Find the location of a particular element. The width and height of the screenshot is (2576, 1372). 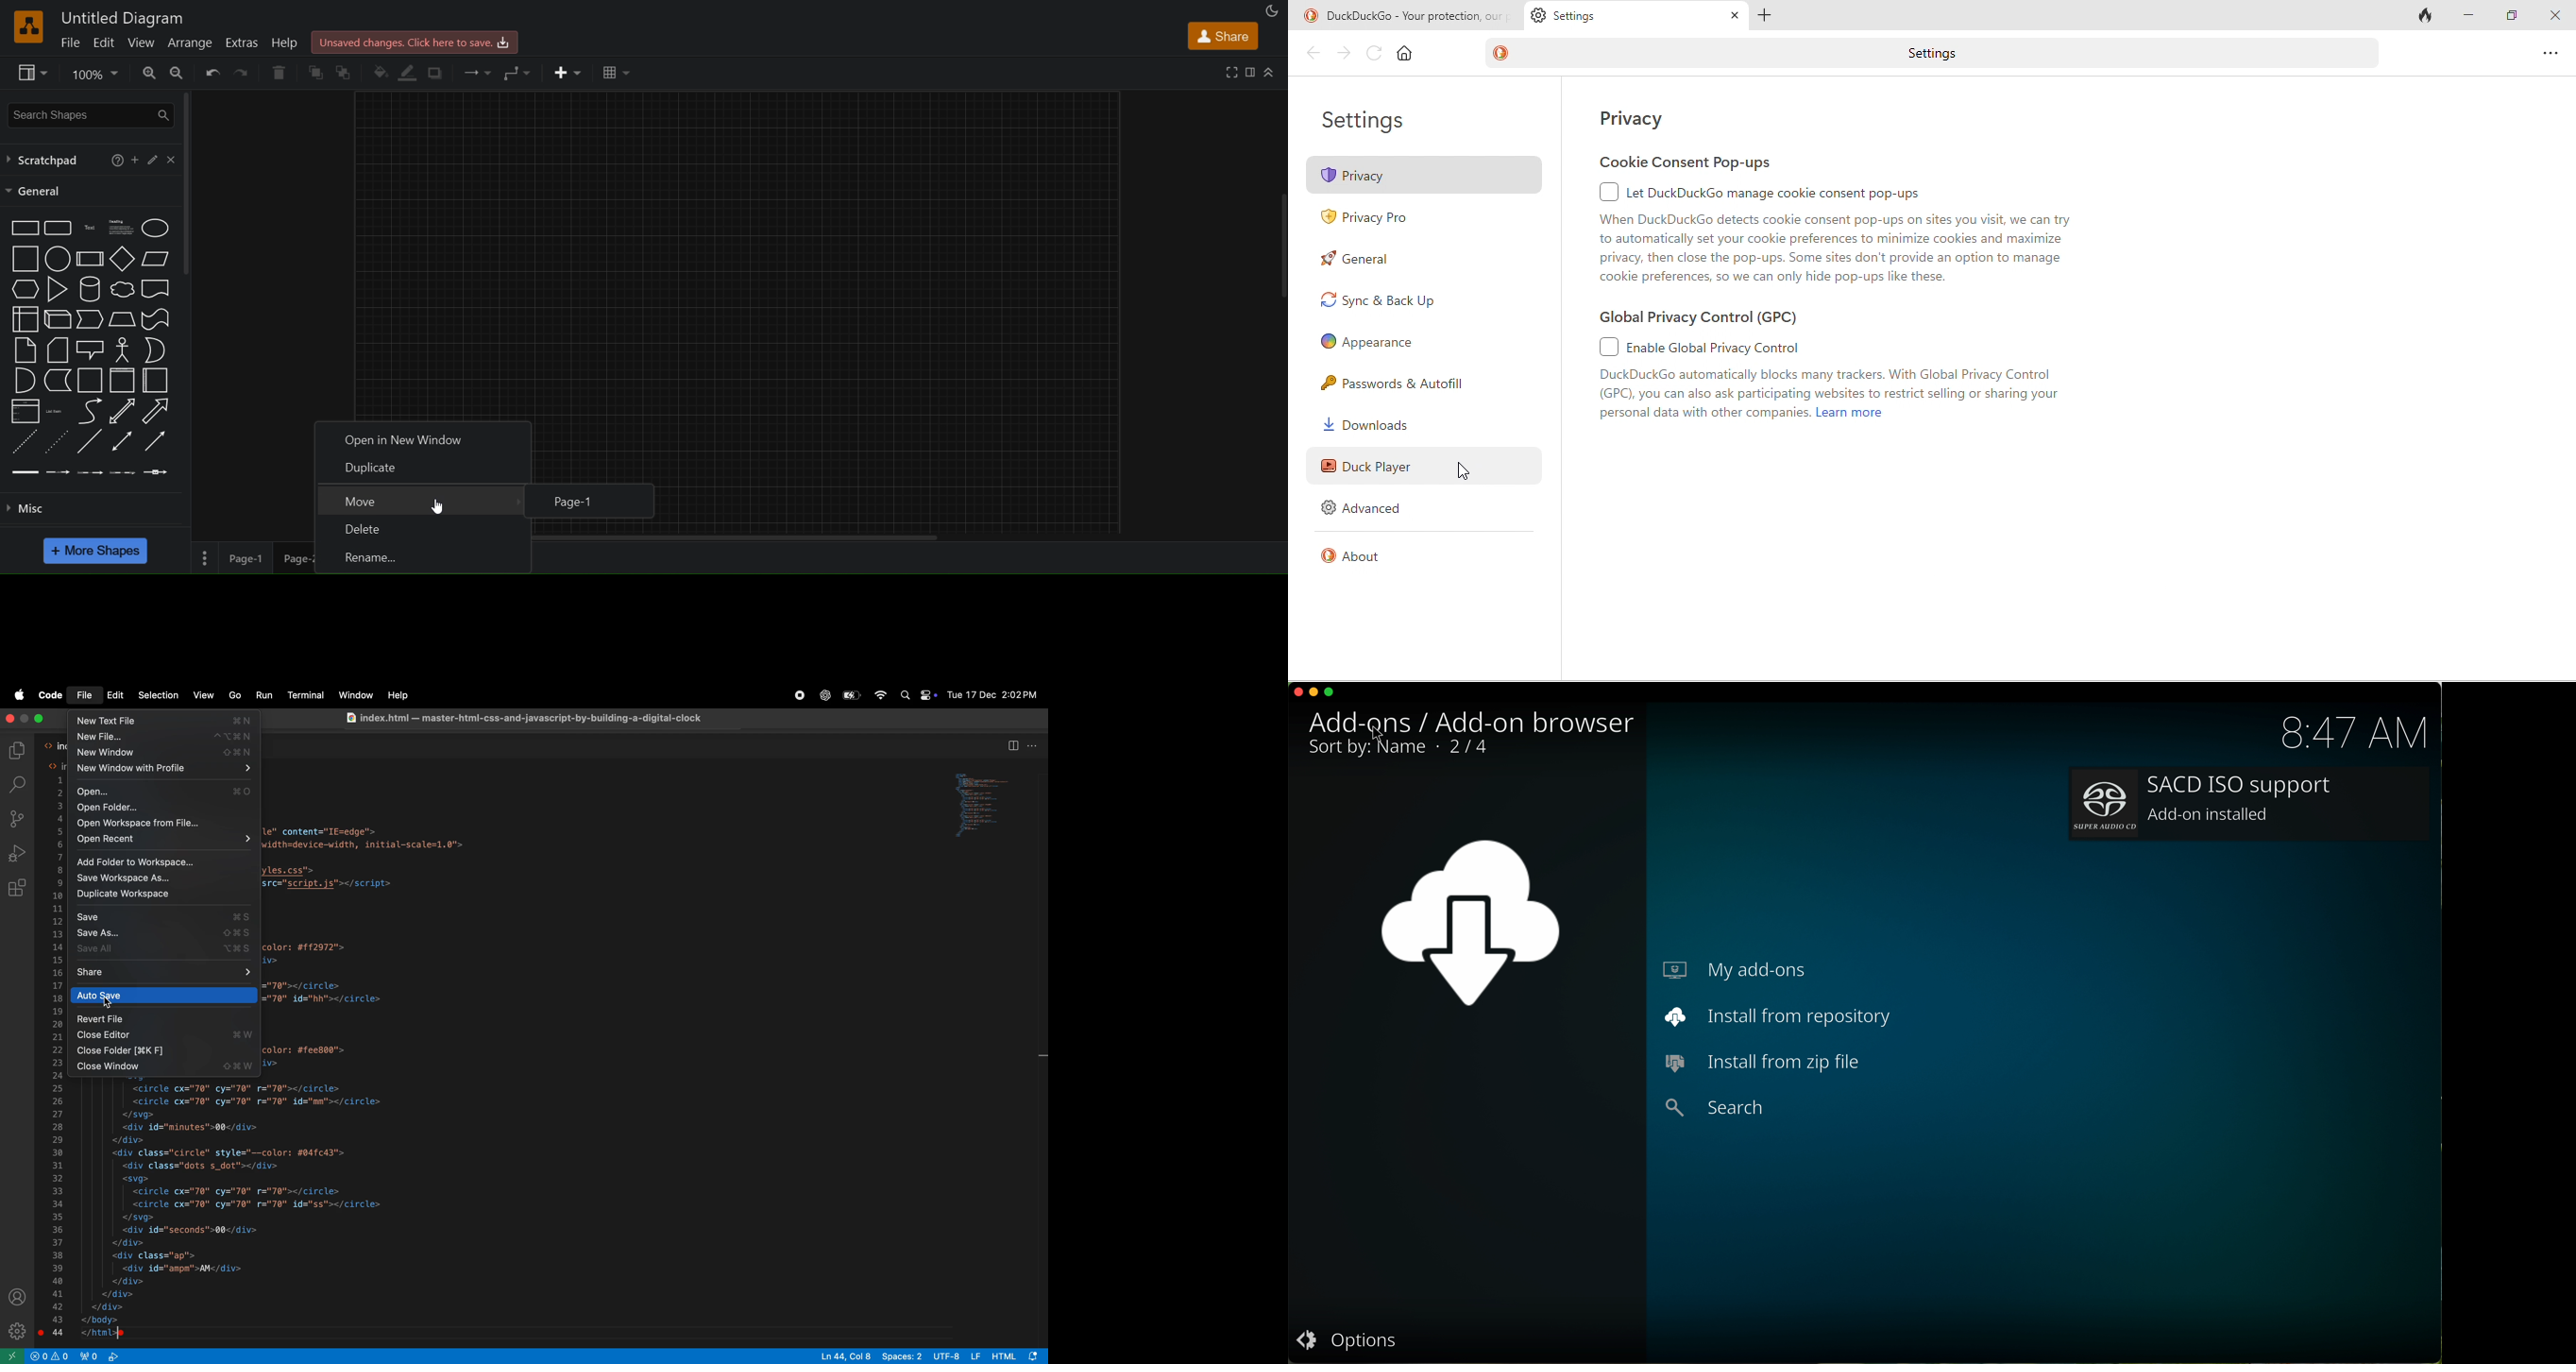

fill color is located at coordinates (380, 70).